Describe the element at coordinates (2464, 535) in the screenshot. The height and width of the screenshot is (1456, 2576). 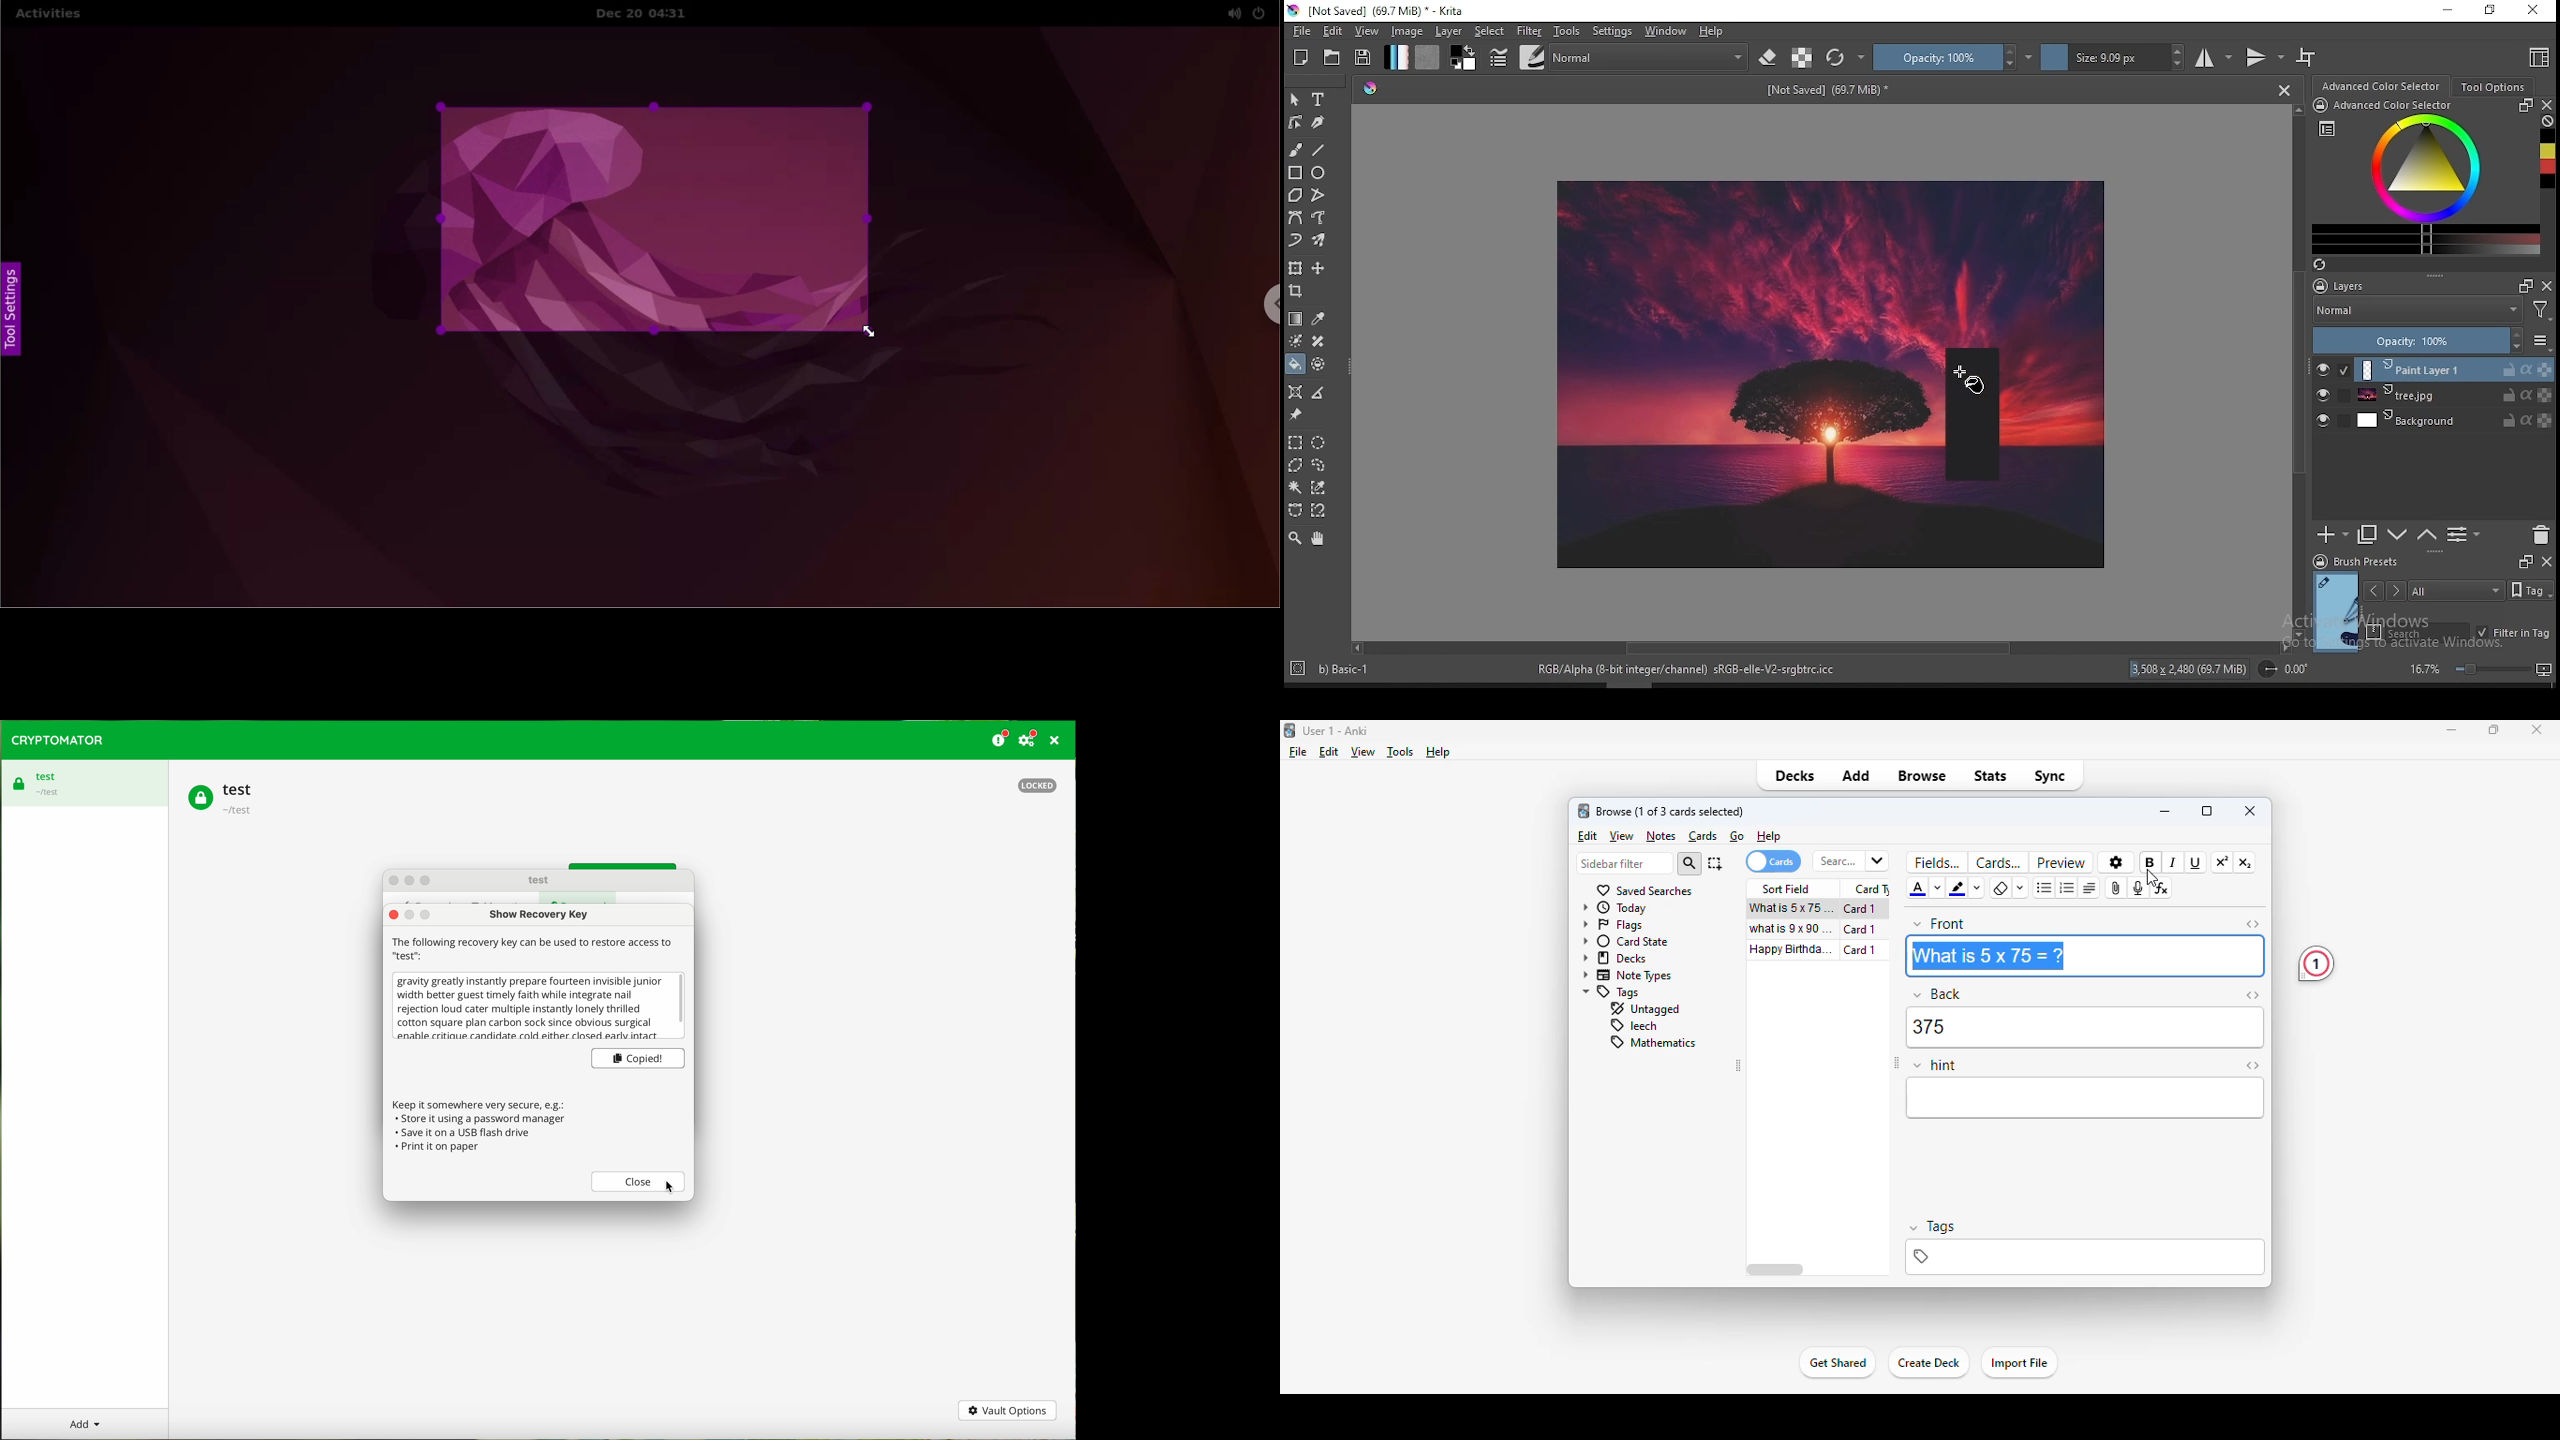
I see `view or change layer properties` at that location.